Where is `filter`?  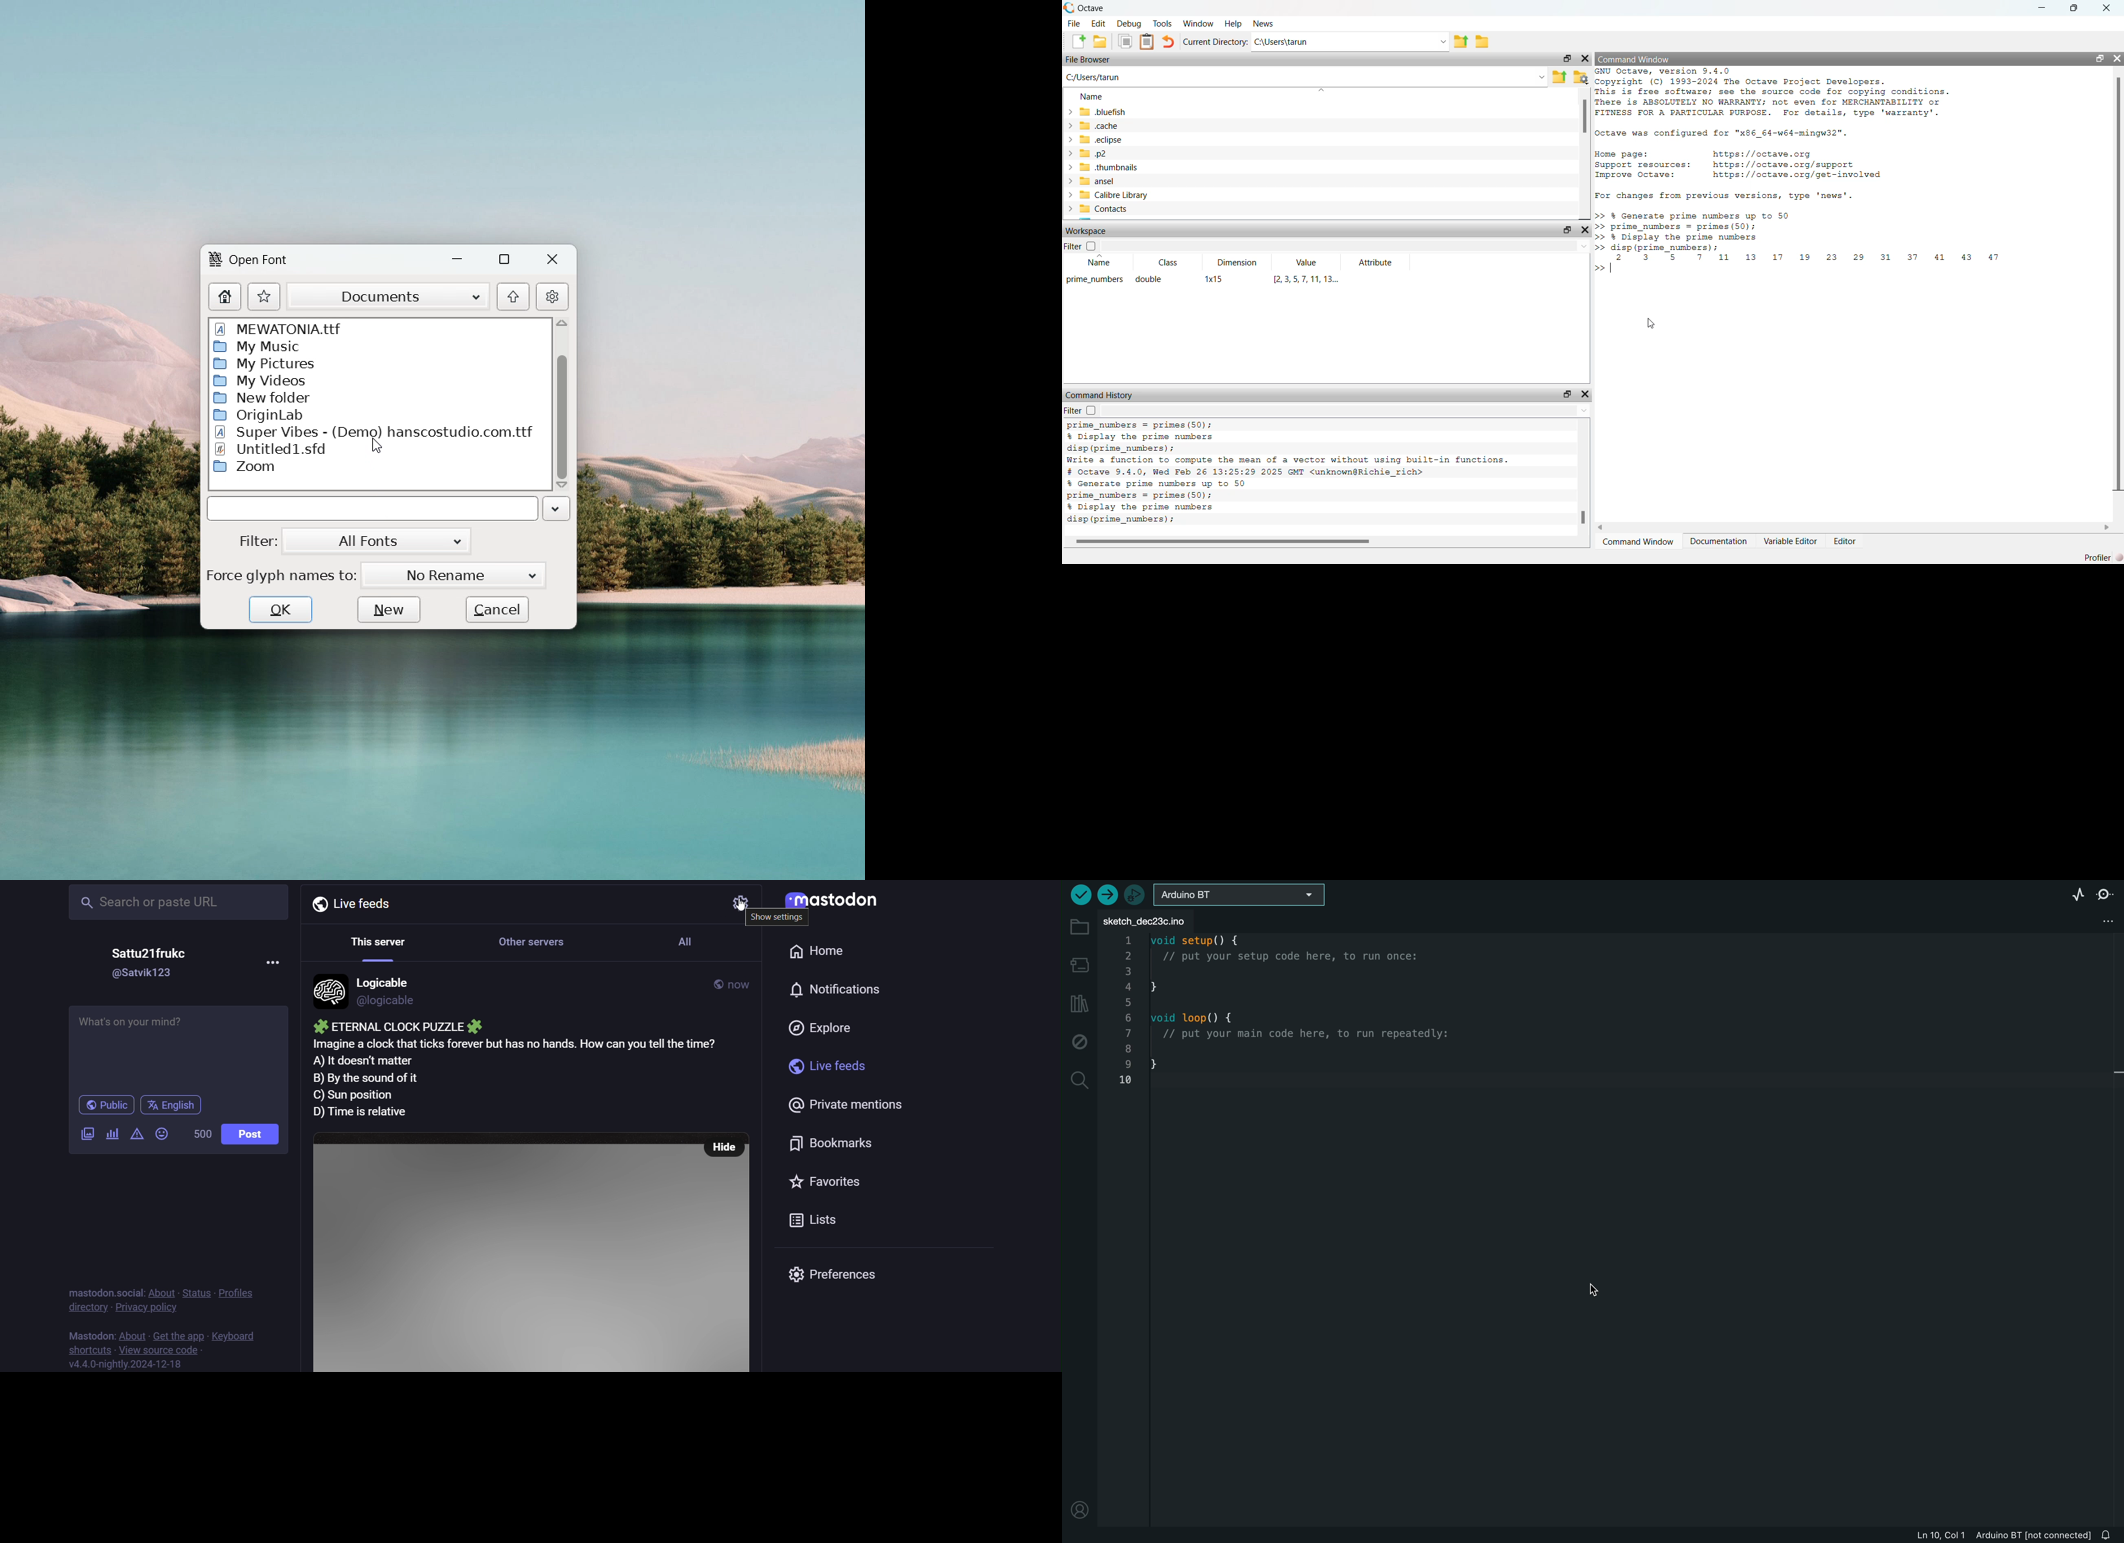 filter is located at coordinates (1081, 410).